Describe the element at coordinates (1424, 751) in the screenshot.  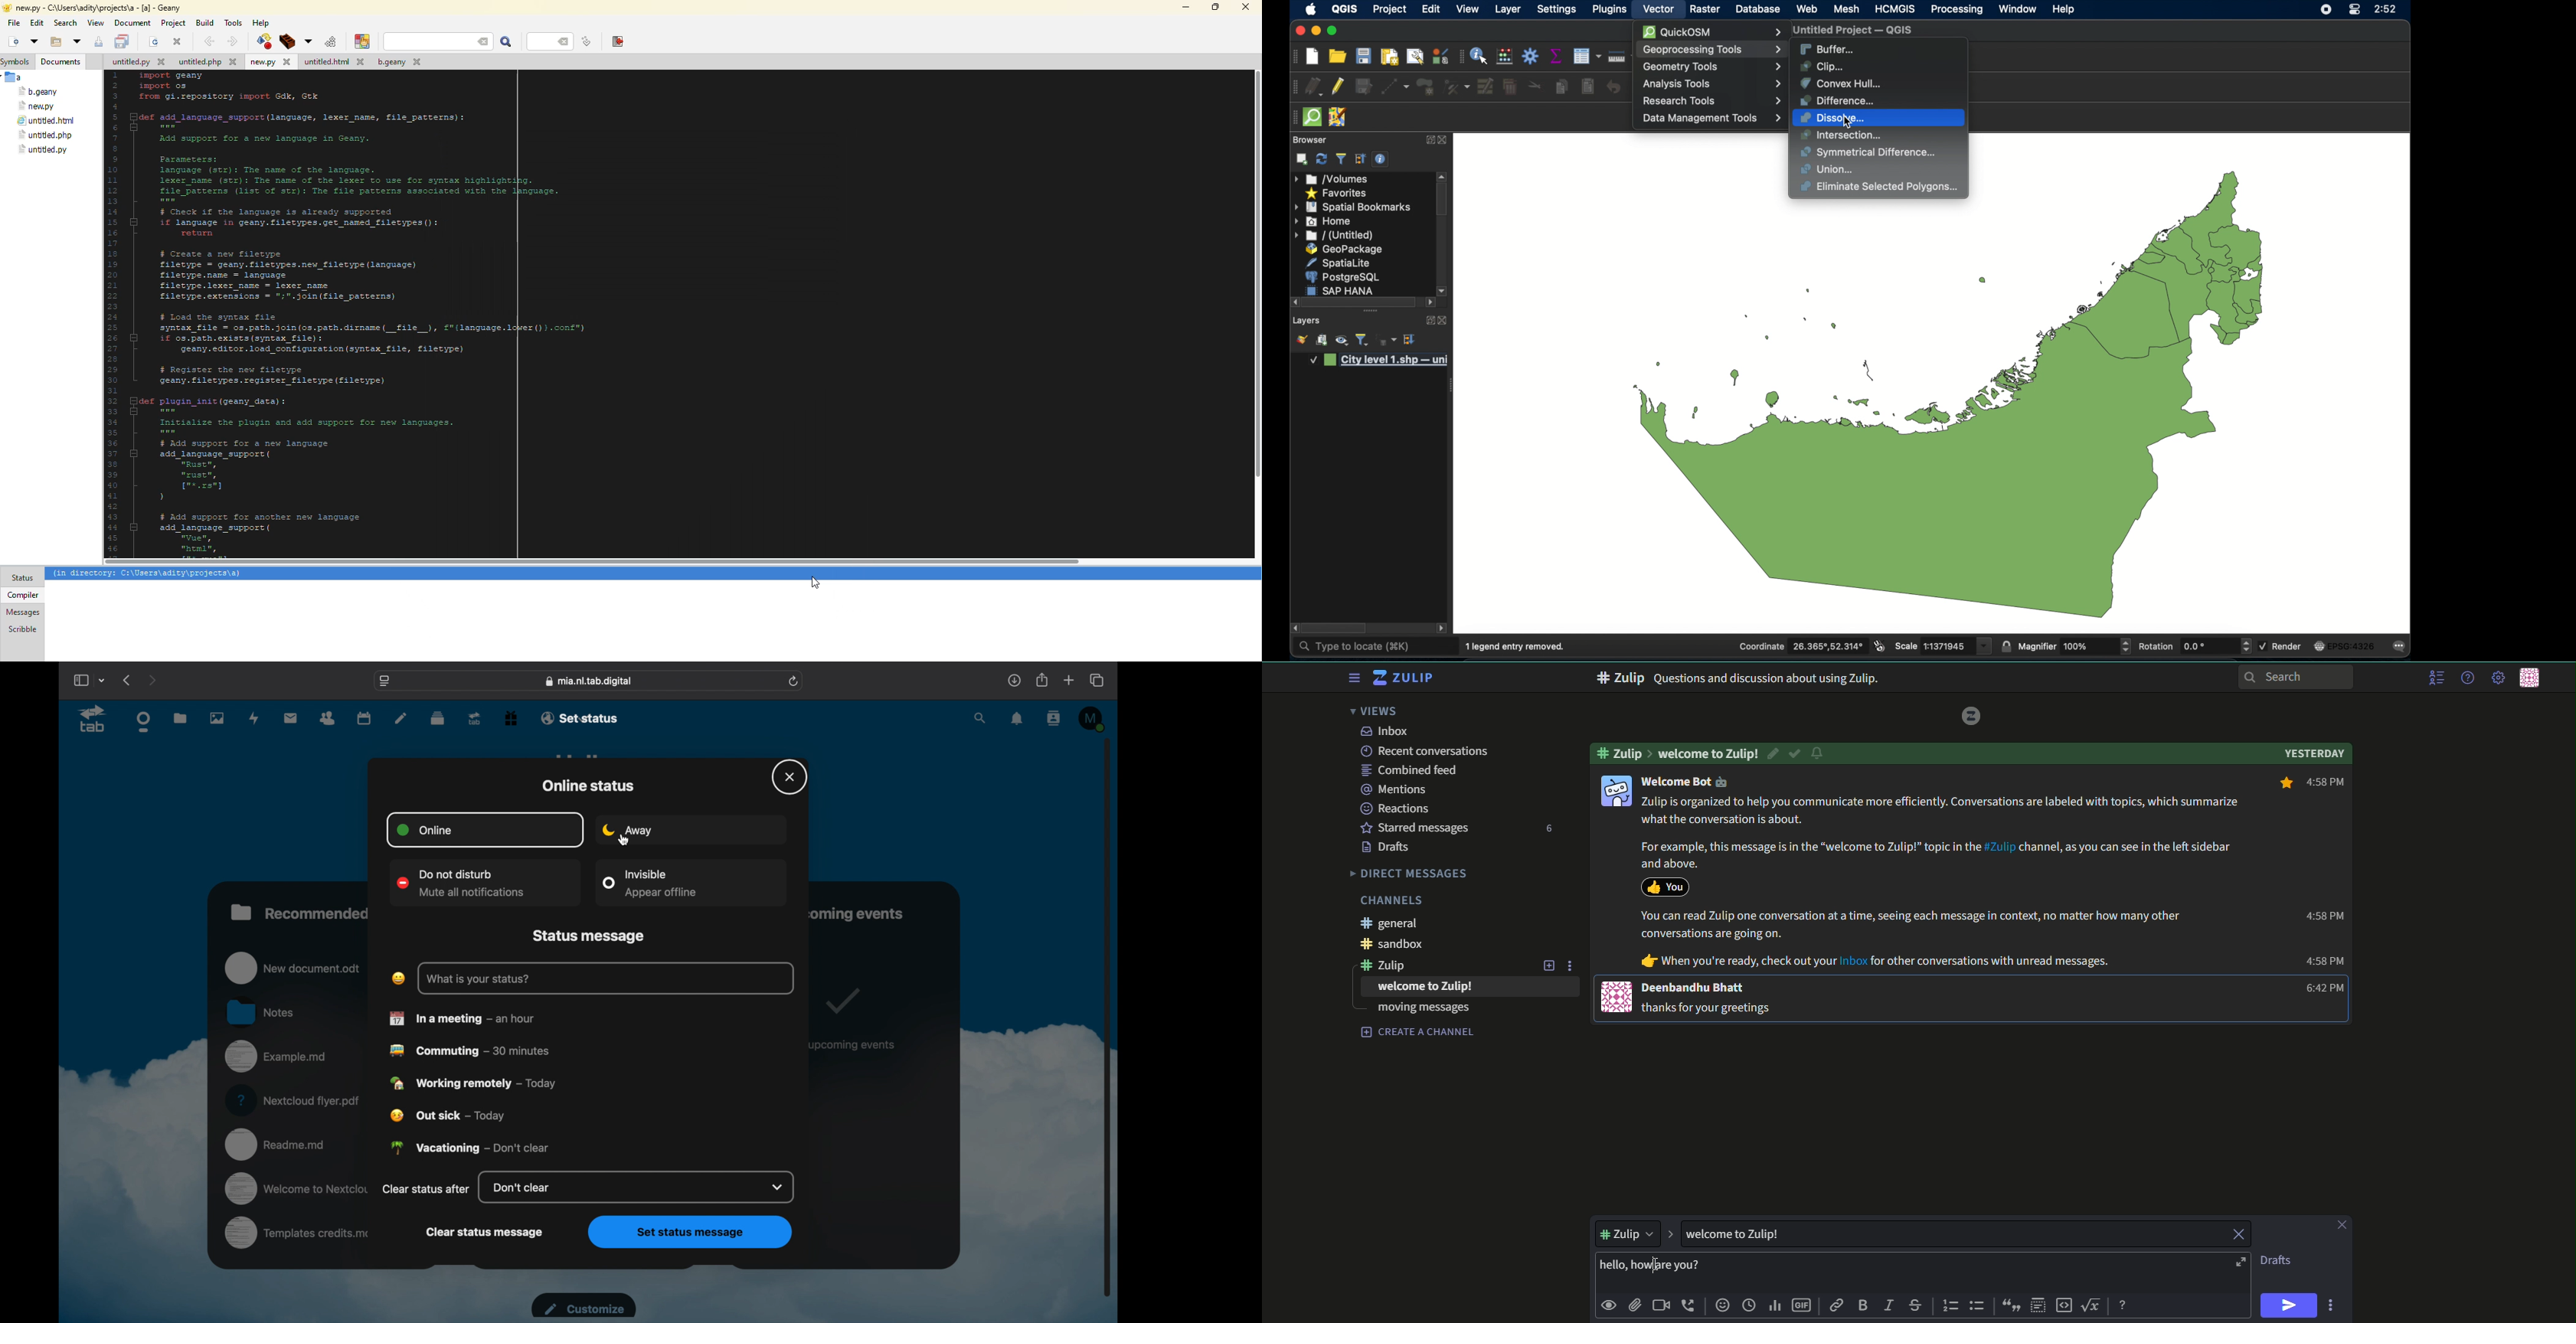
I see `recent conversations` at that location.